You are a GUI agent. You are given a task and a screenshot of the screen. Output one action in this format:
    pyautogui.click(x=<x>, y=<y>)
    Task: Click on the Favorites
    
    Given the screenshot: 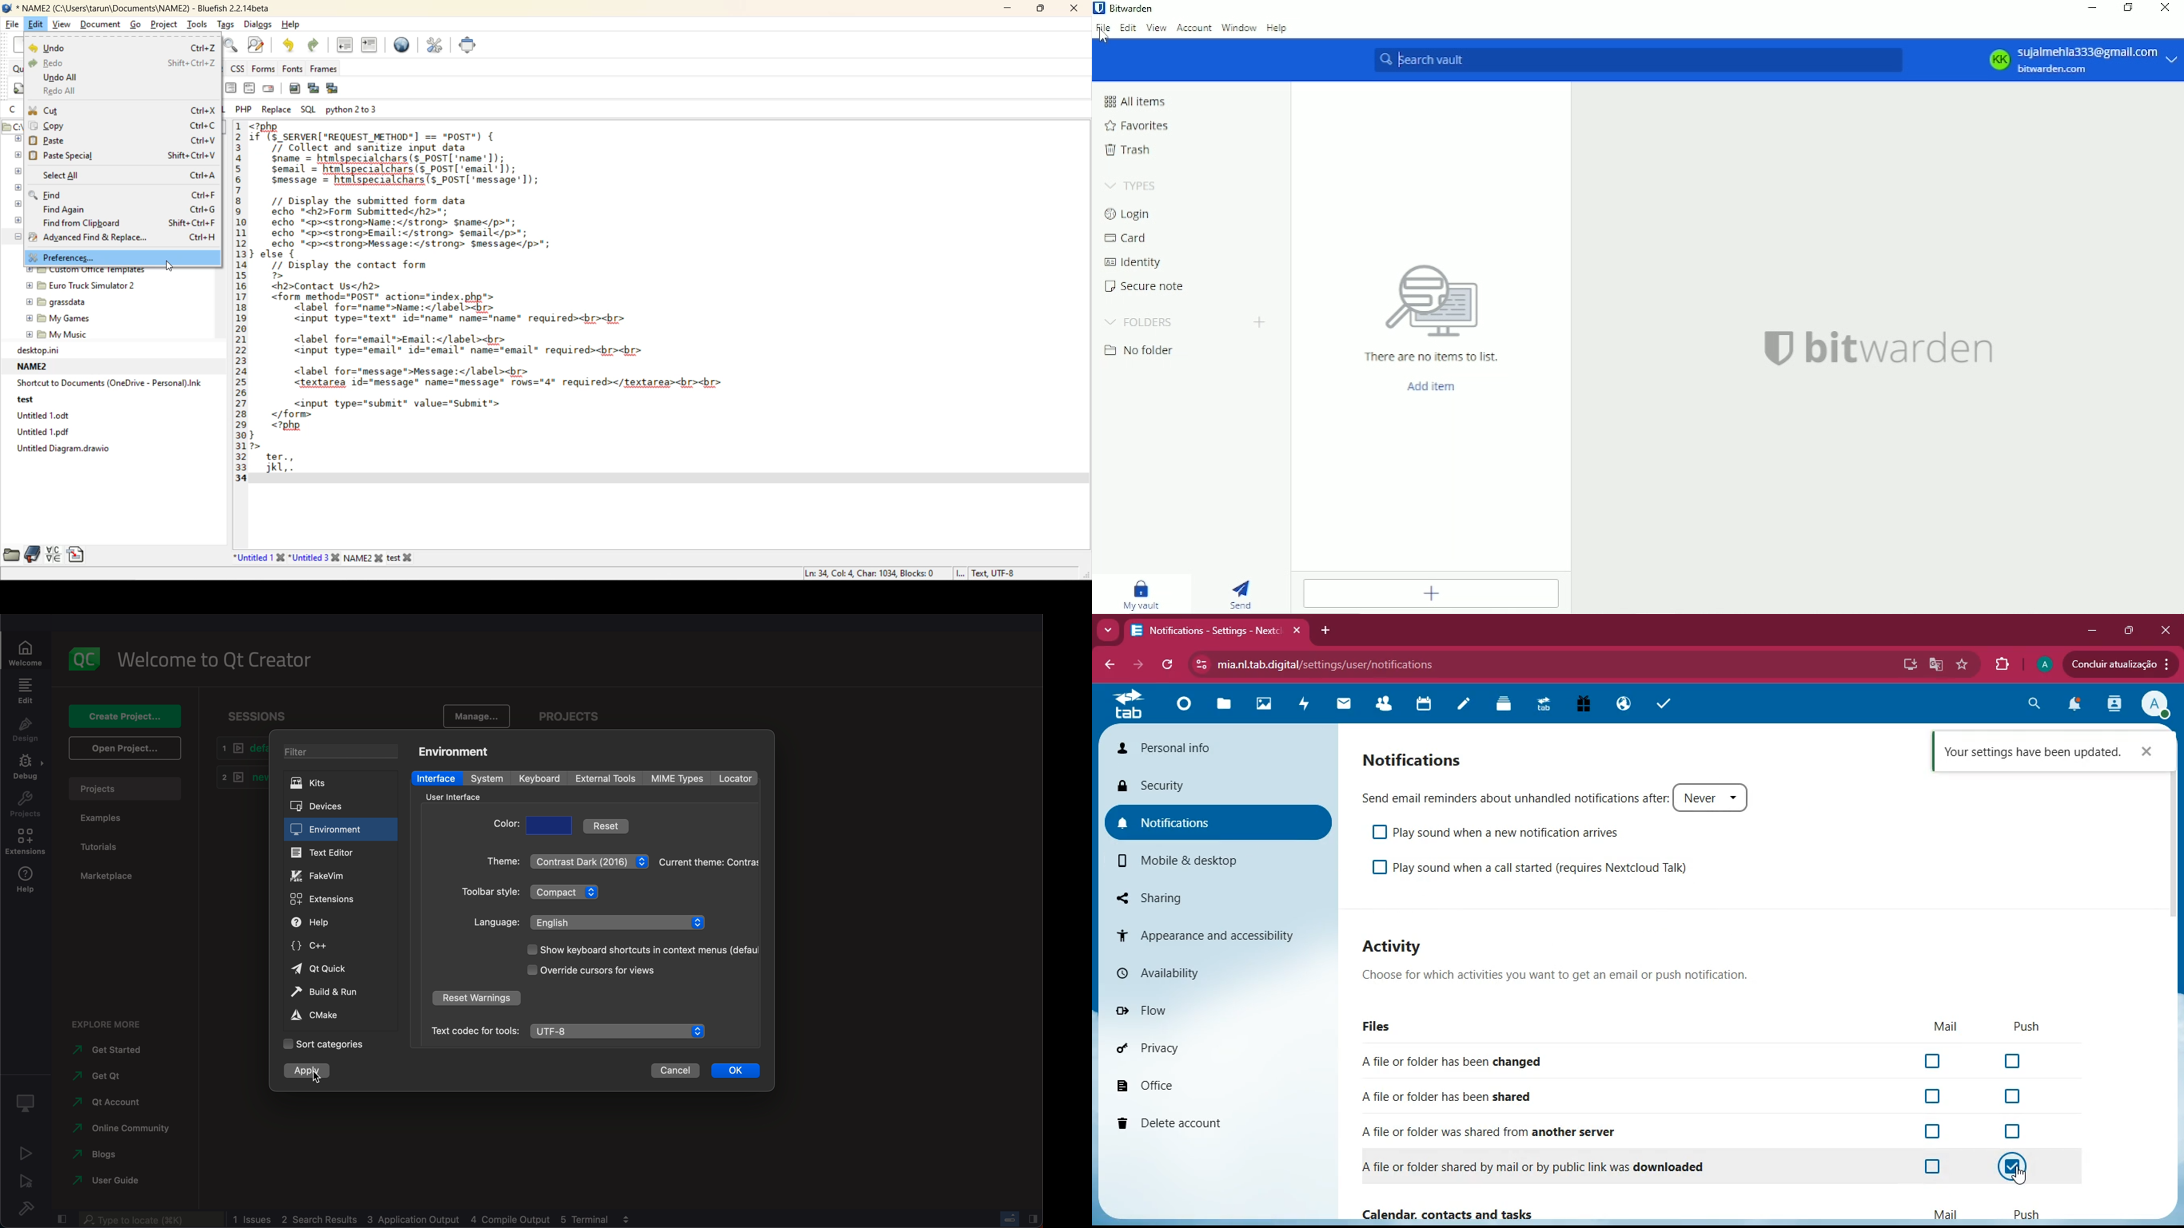 What is the action you would take?
    pyautogui.click(x=1136, y=126)
    